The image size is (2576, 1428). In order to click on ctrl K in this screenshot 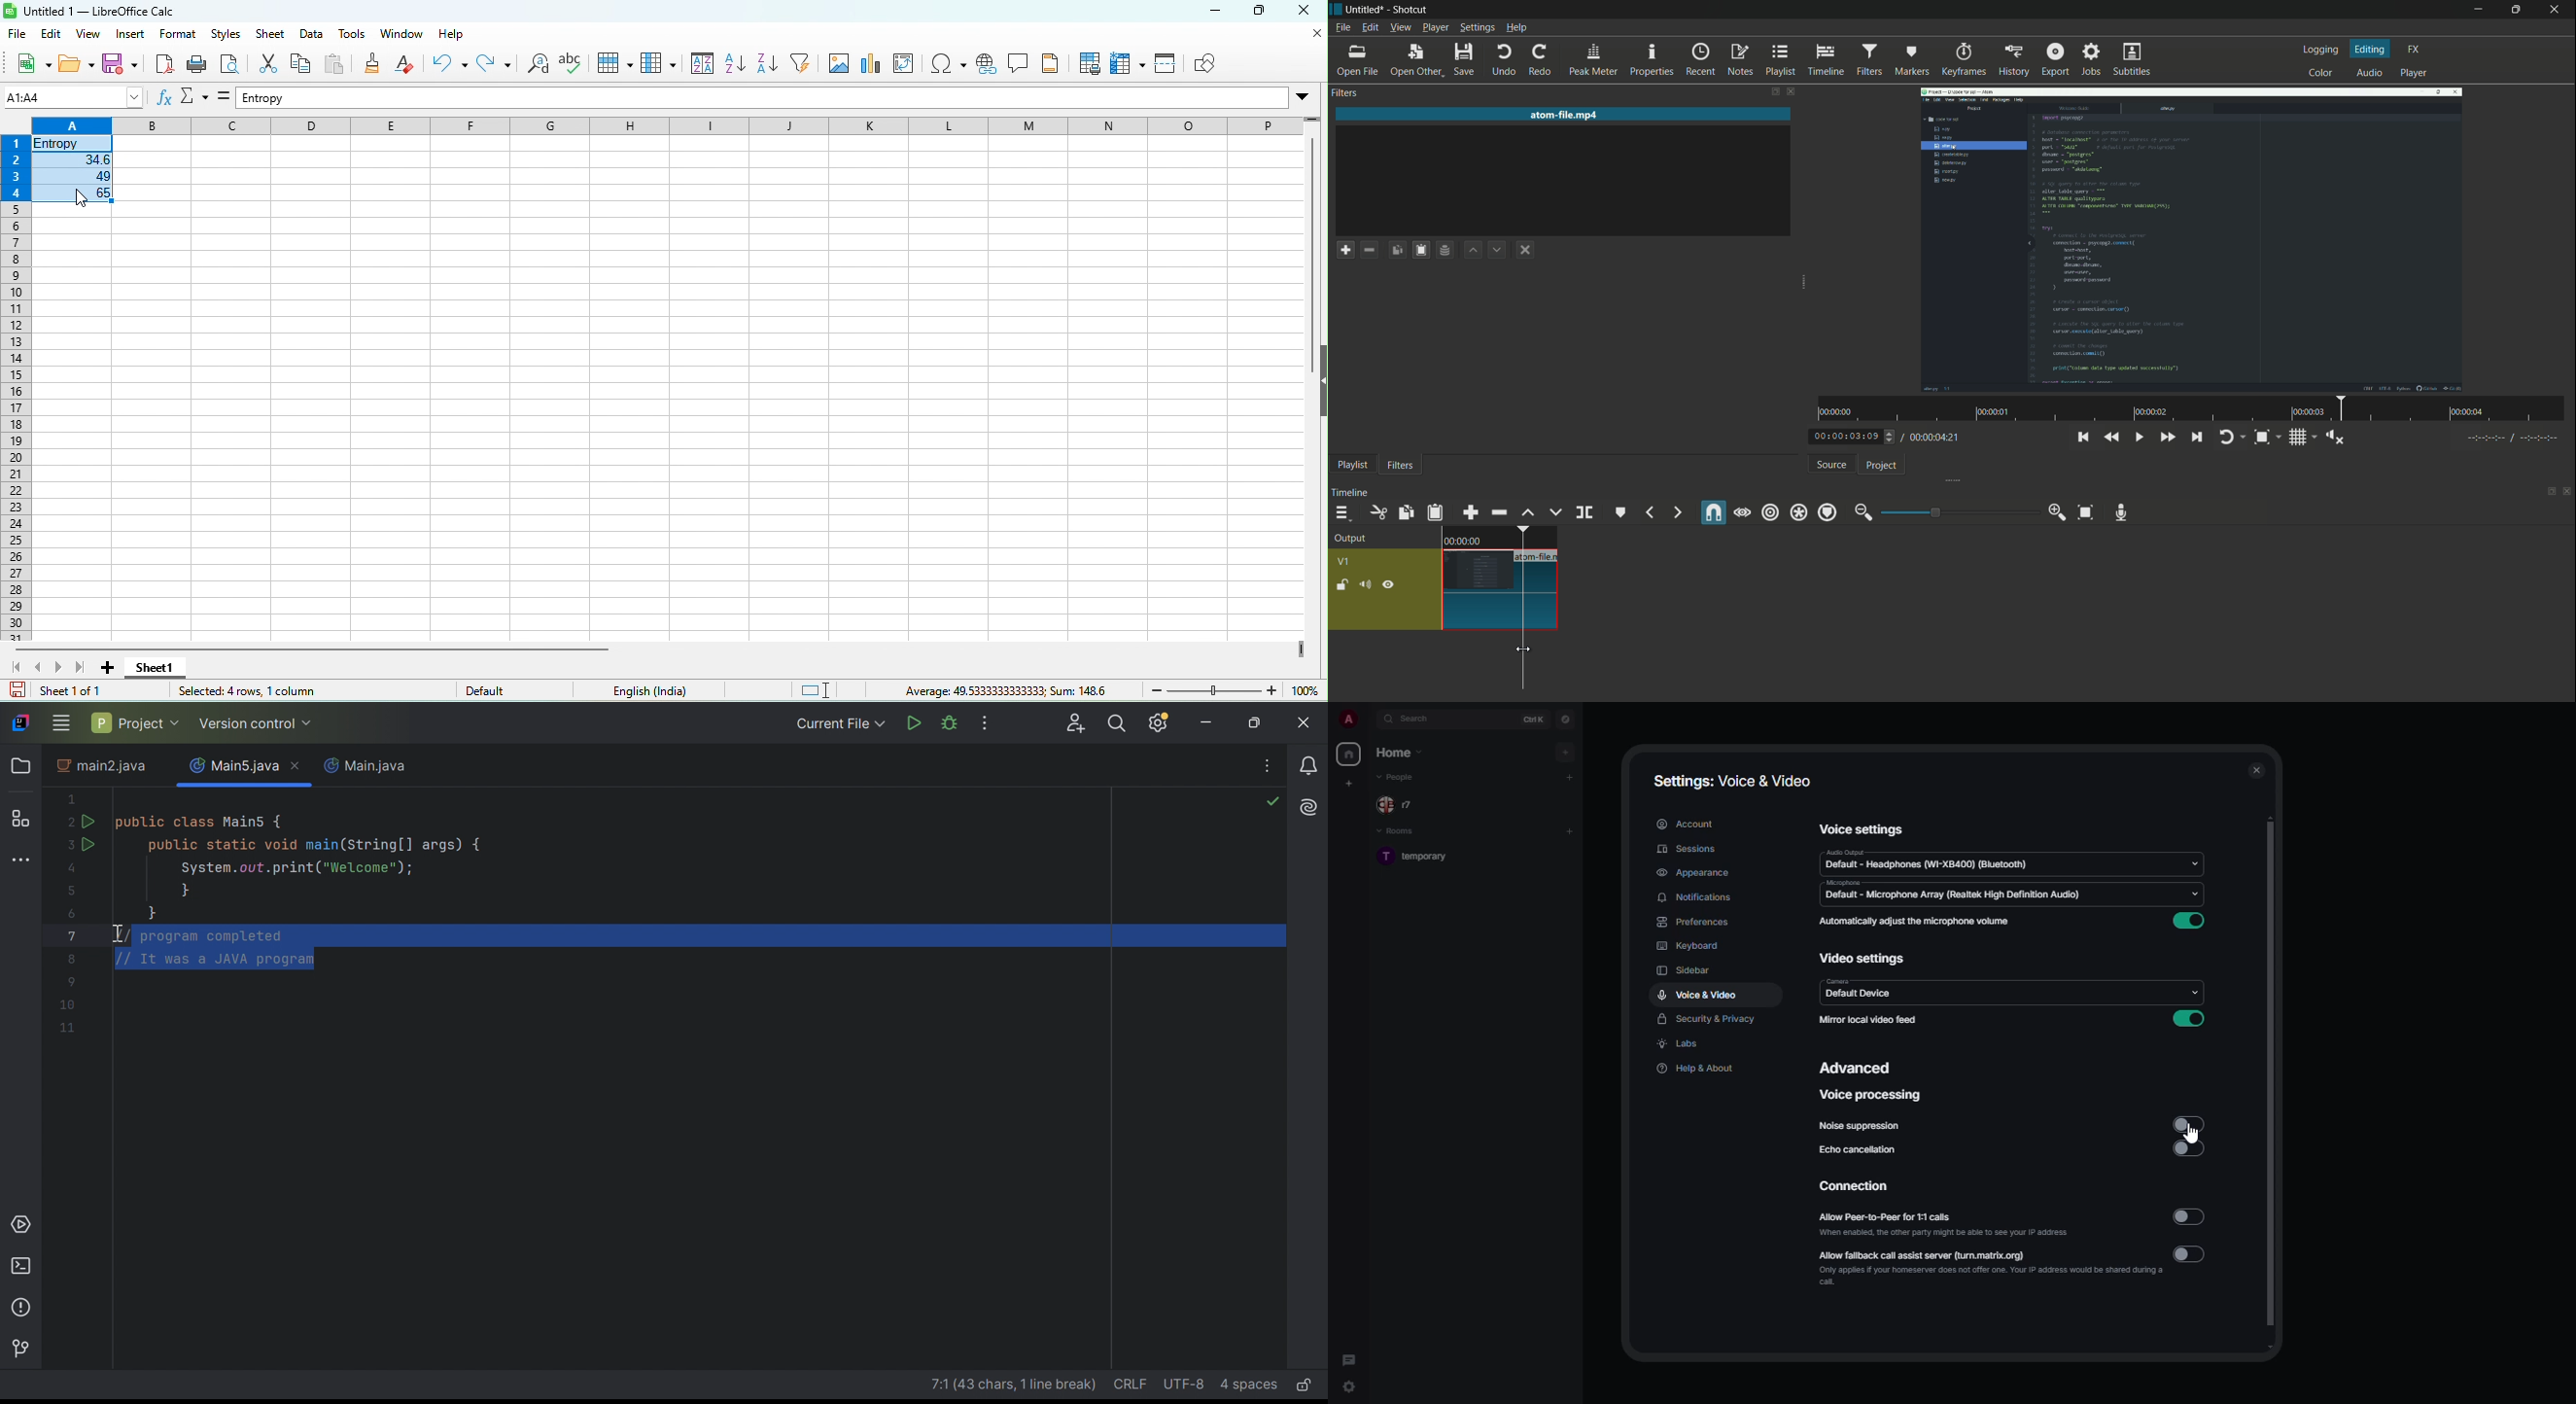, I will do `click(1537, 718)`.